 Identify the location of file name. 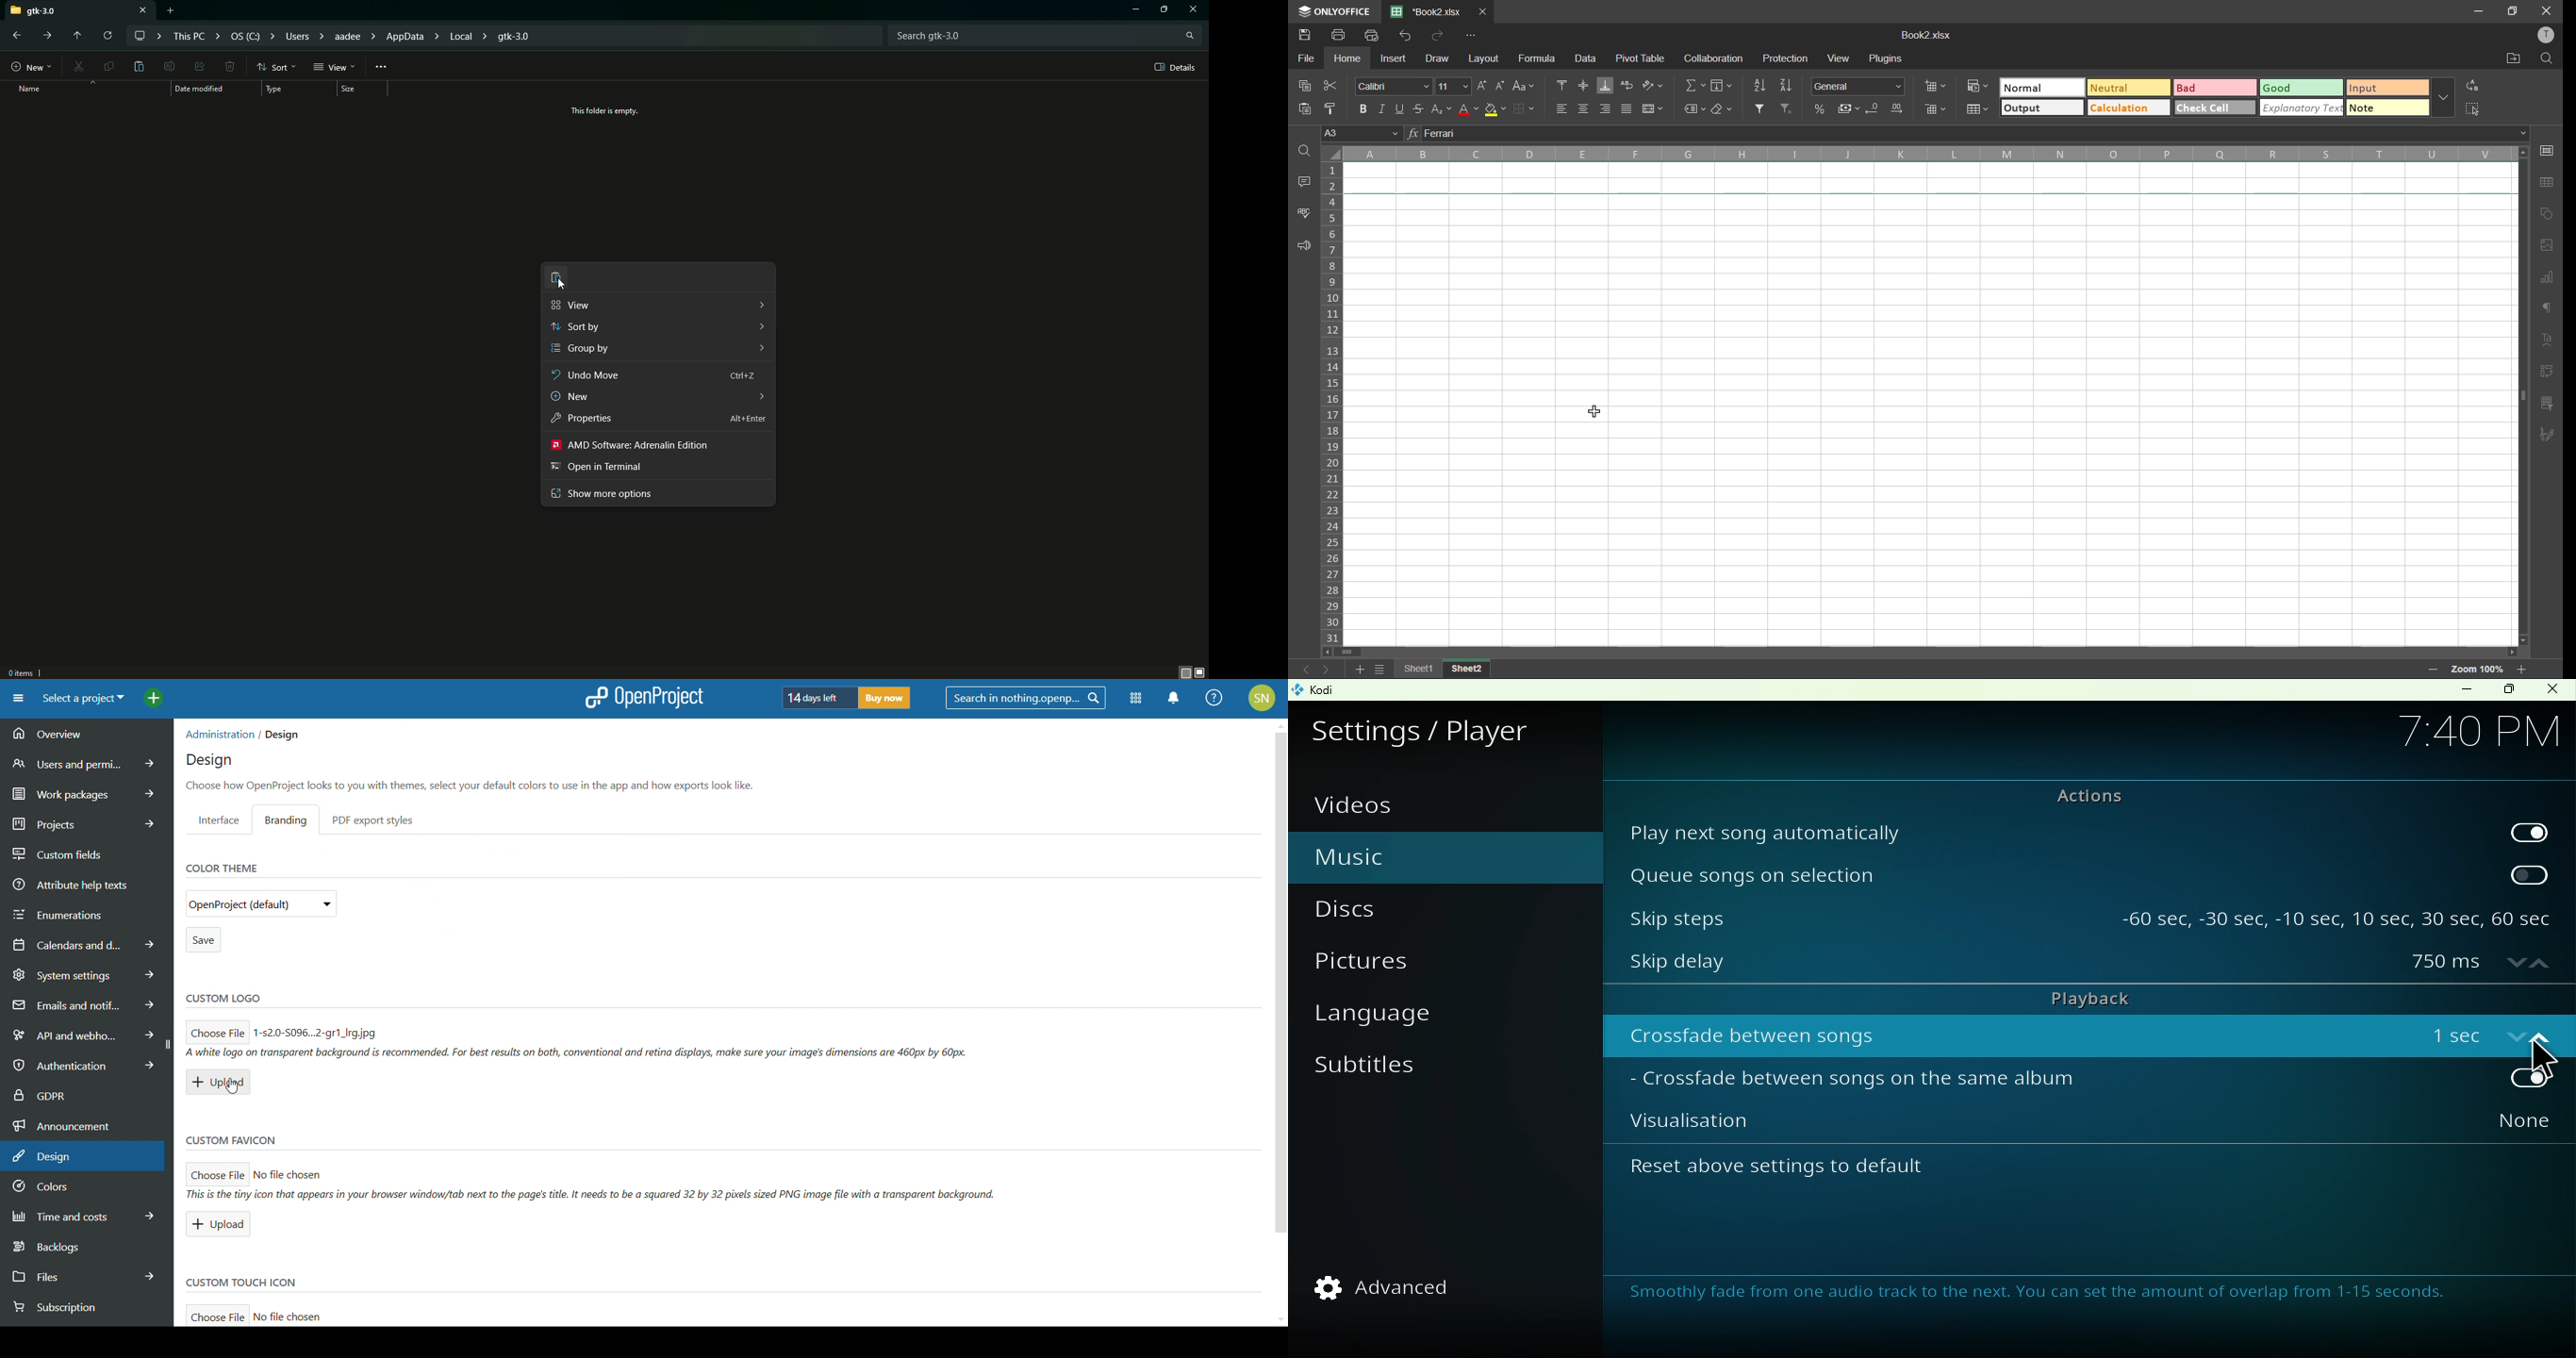
(1429, 11).